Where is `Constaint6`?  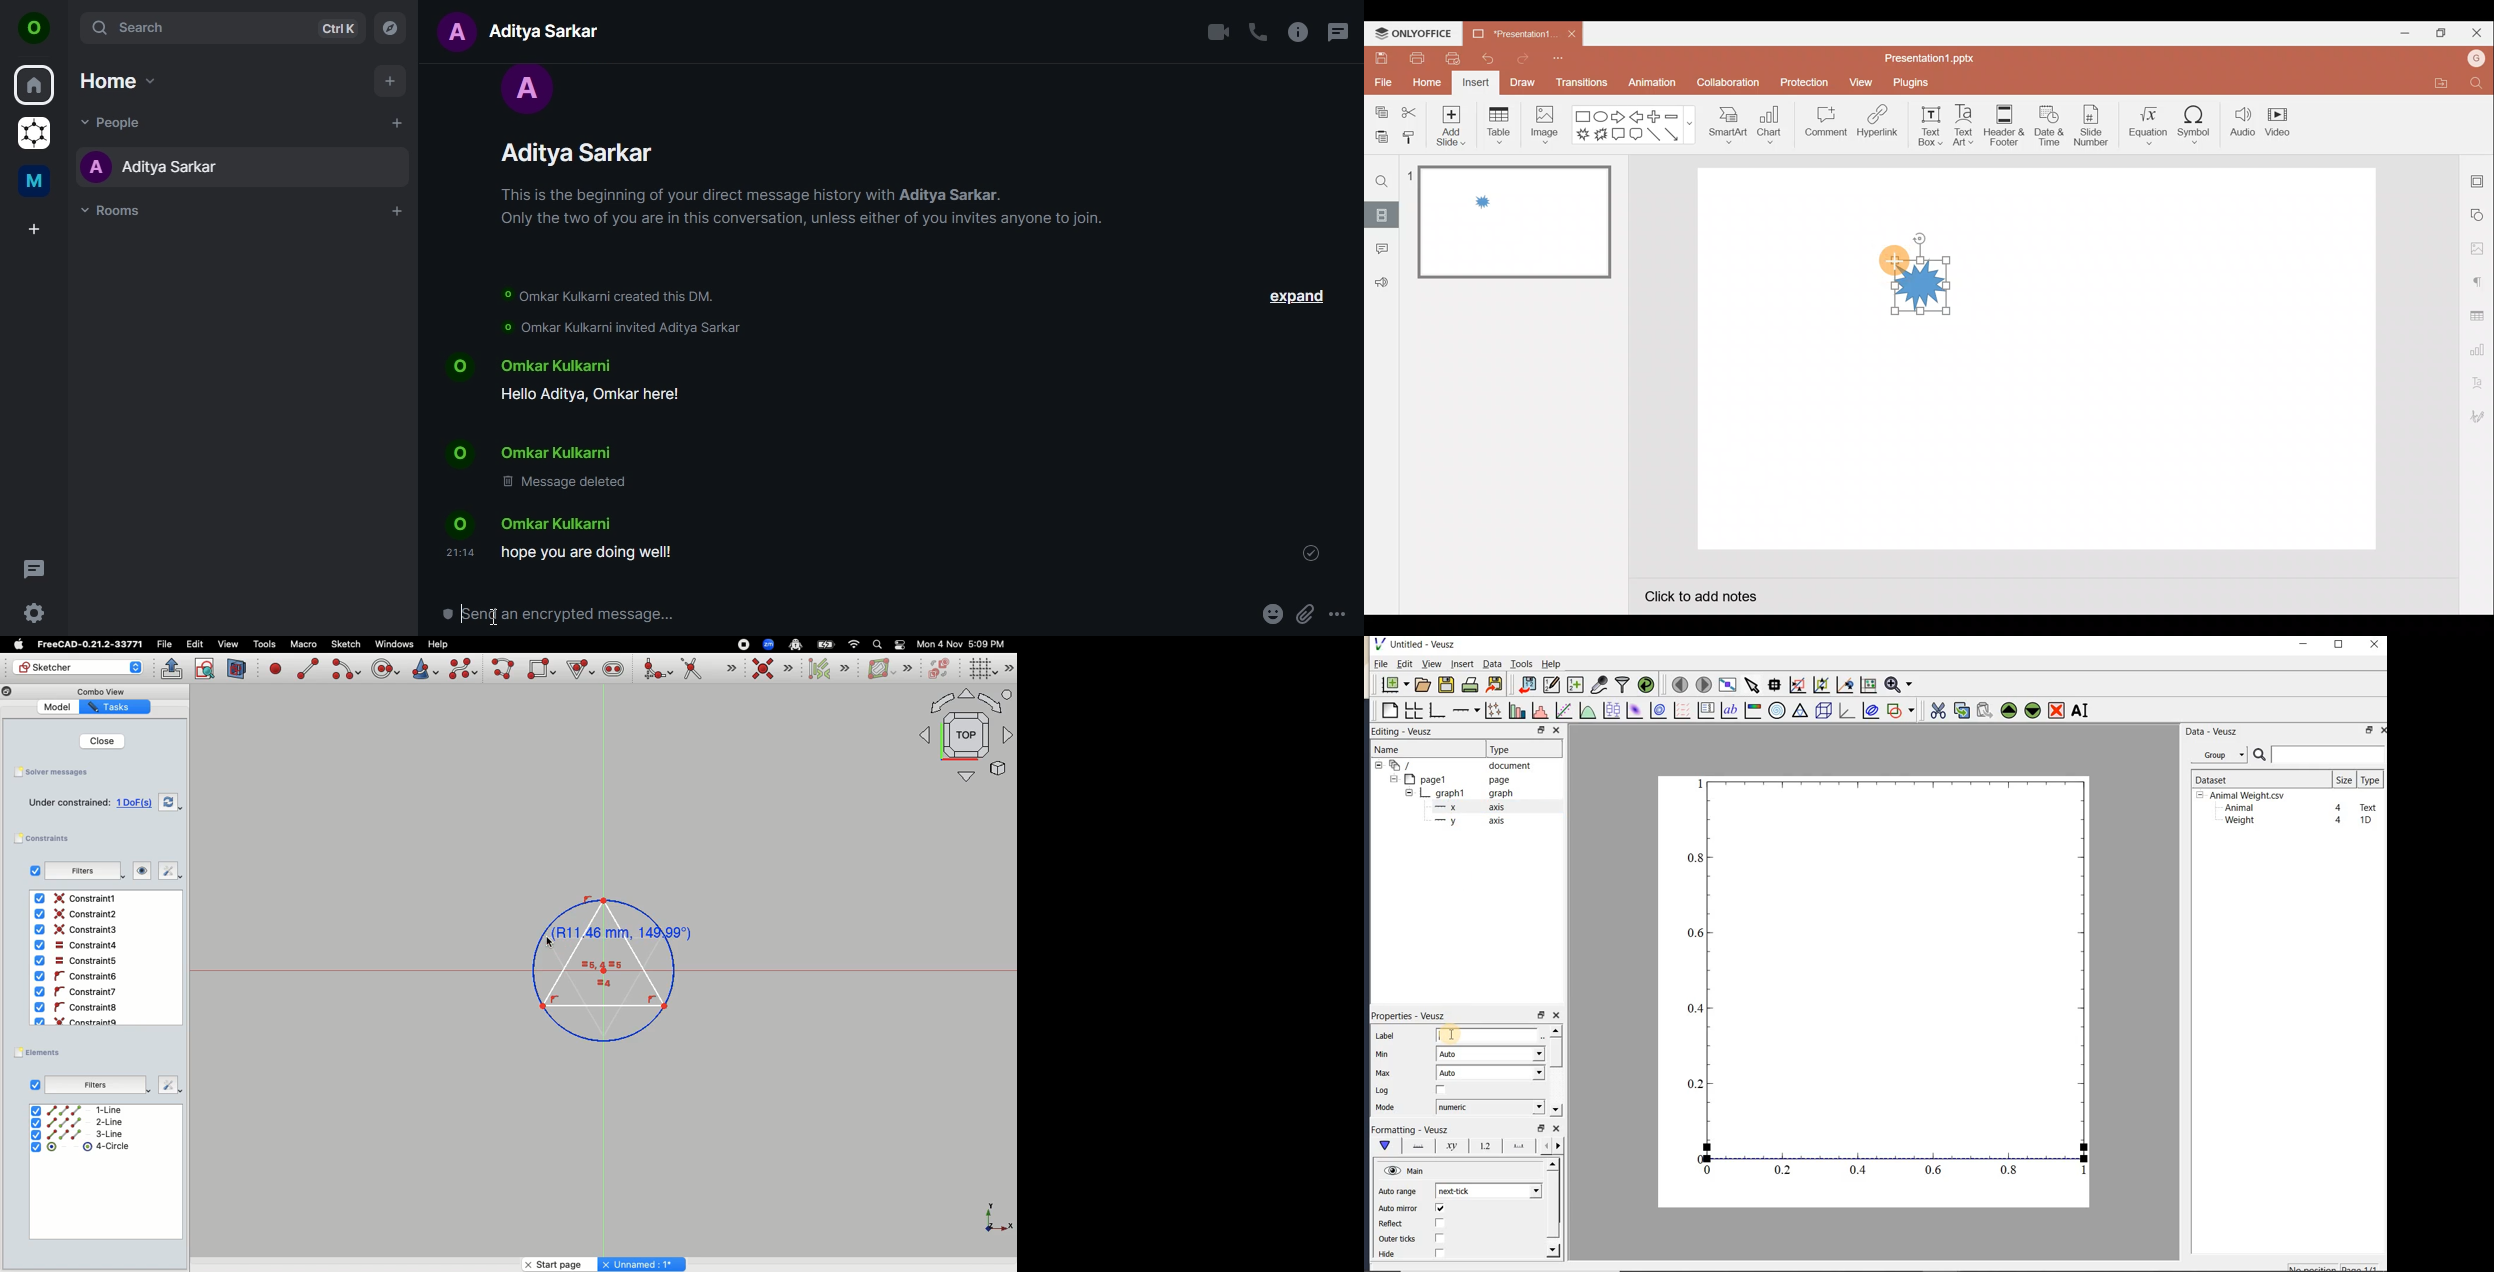 Constaint6 is located at coordinates (78, 977).